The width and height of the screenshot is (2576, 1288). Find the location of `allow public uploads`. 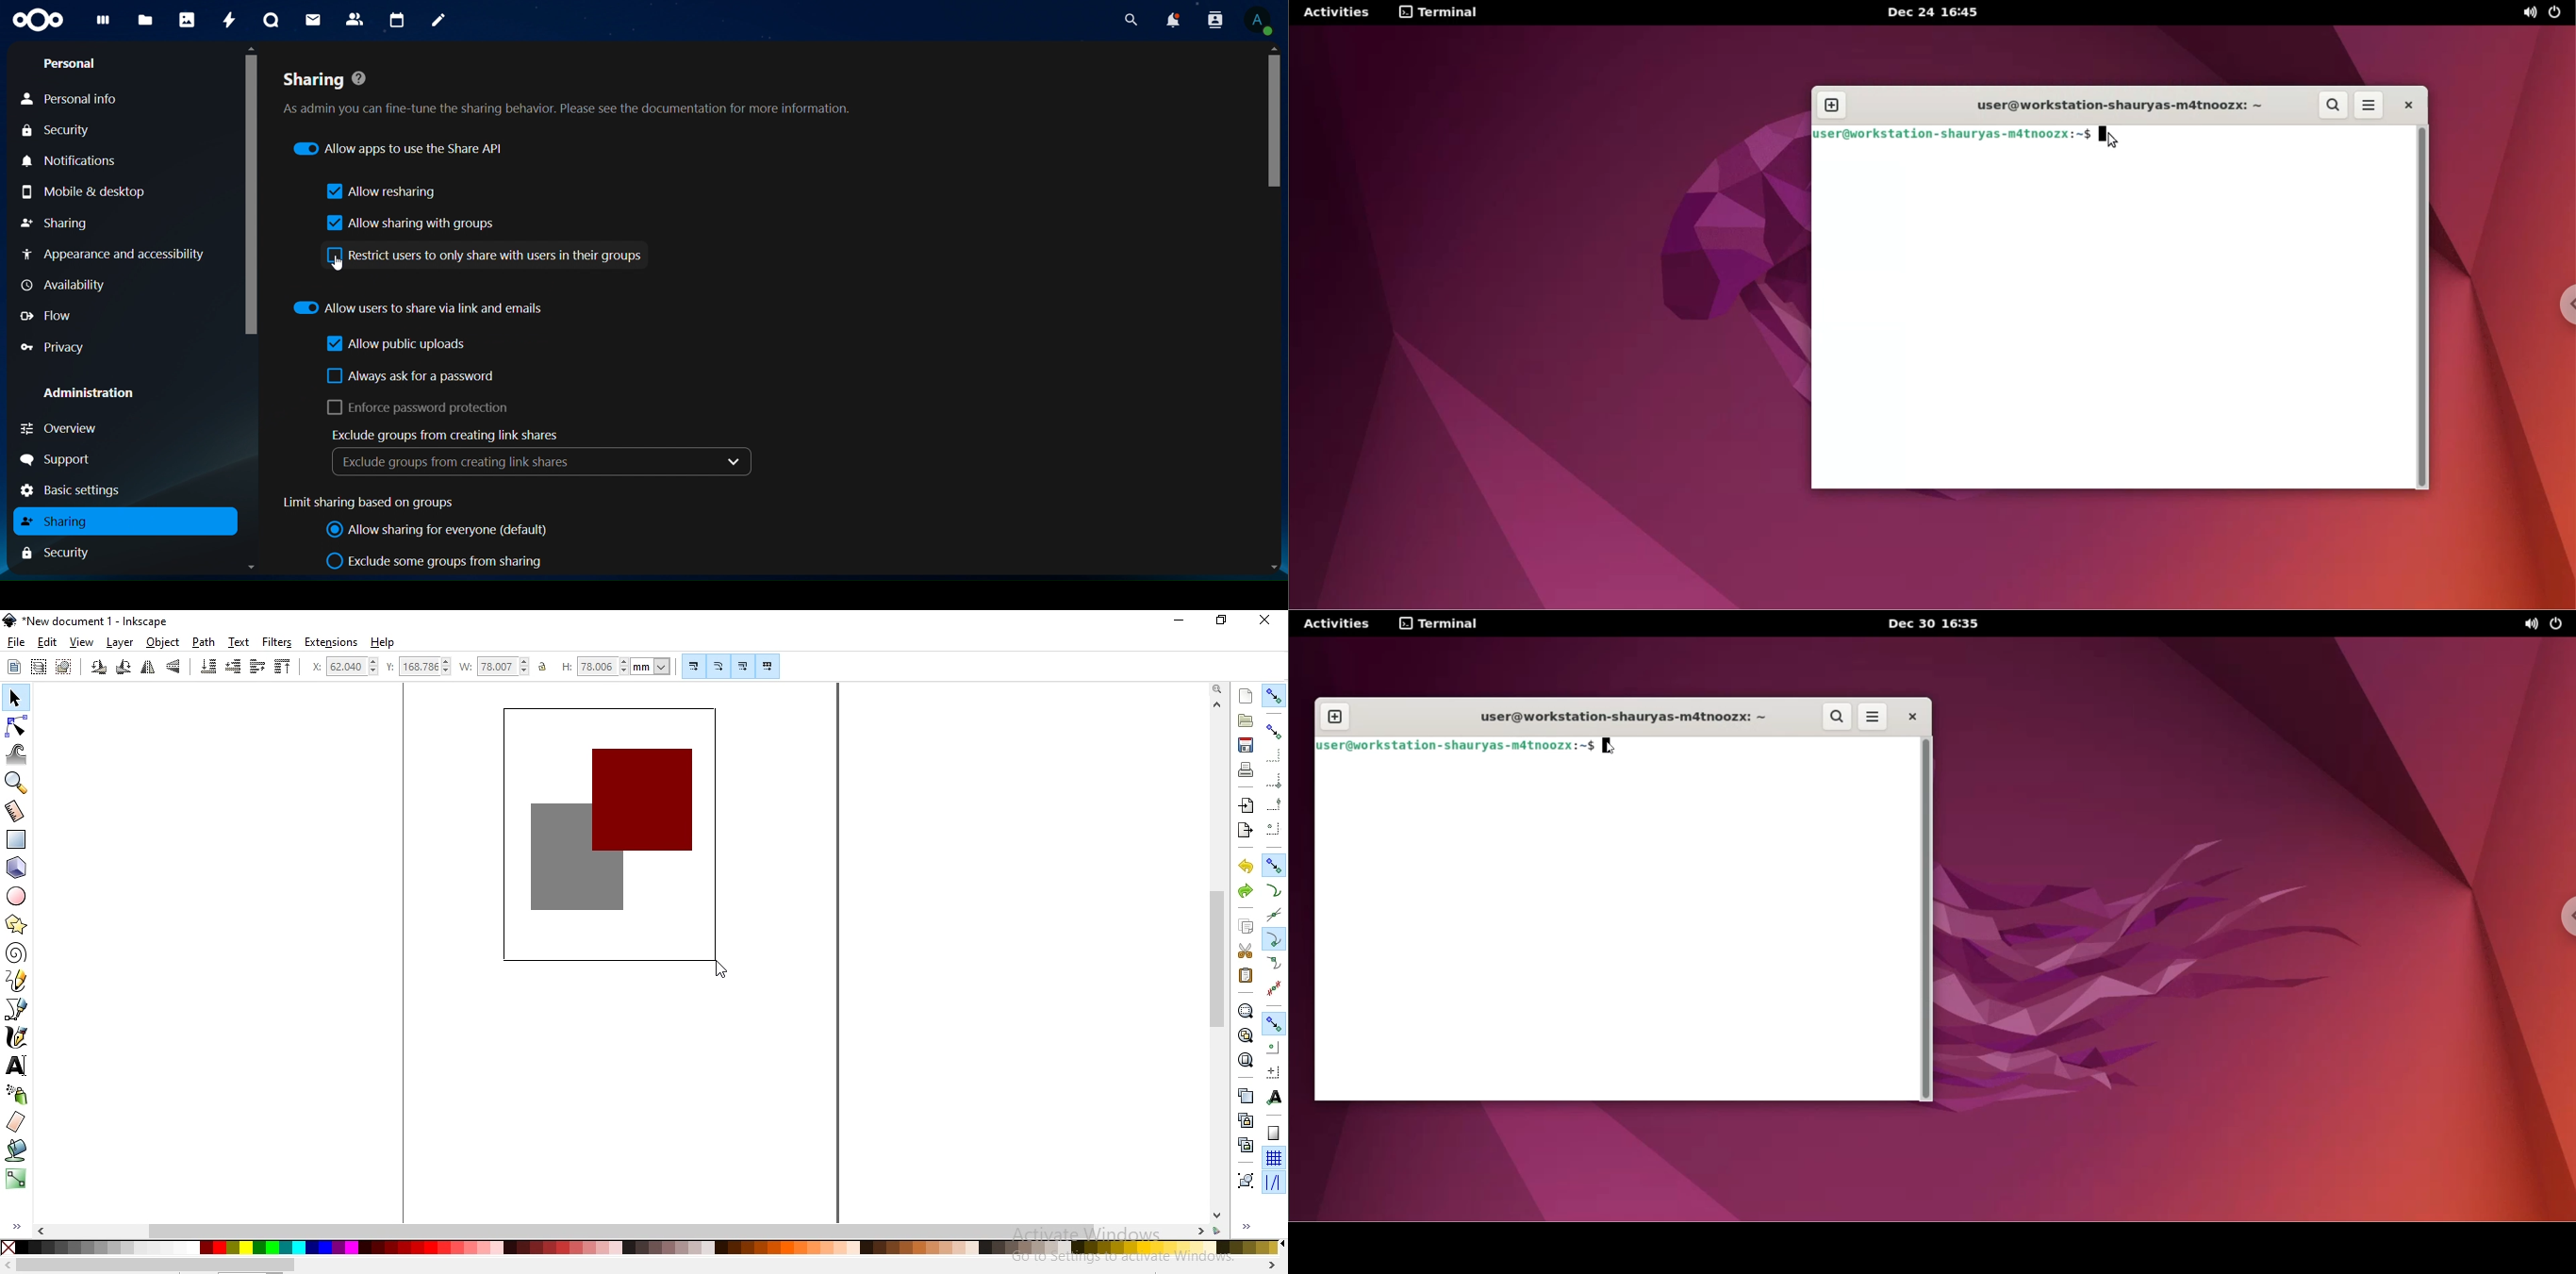

allow public uploads is located at coordinates (399, 344).